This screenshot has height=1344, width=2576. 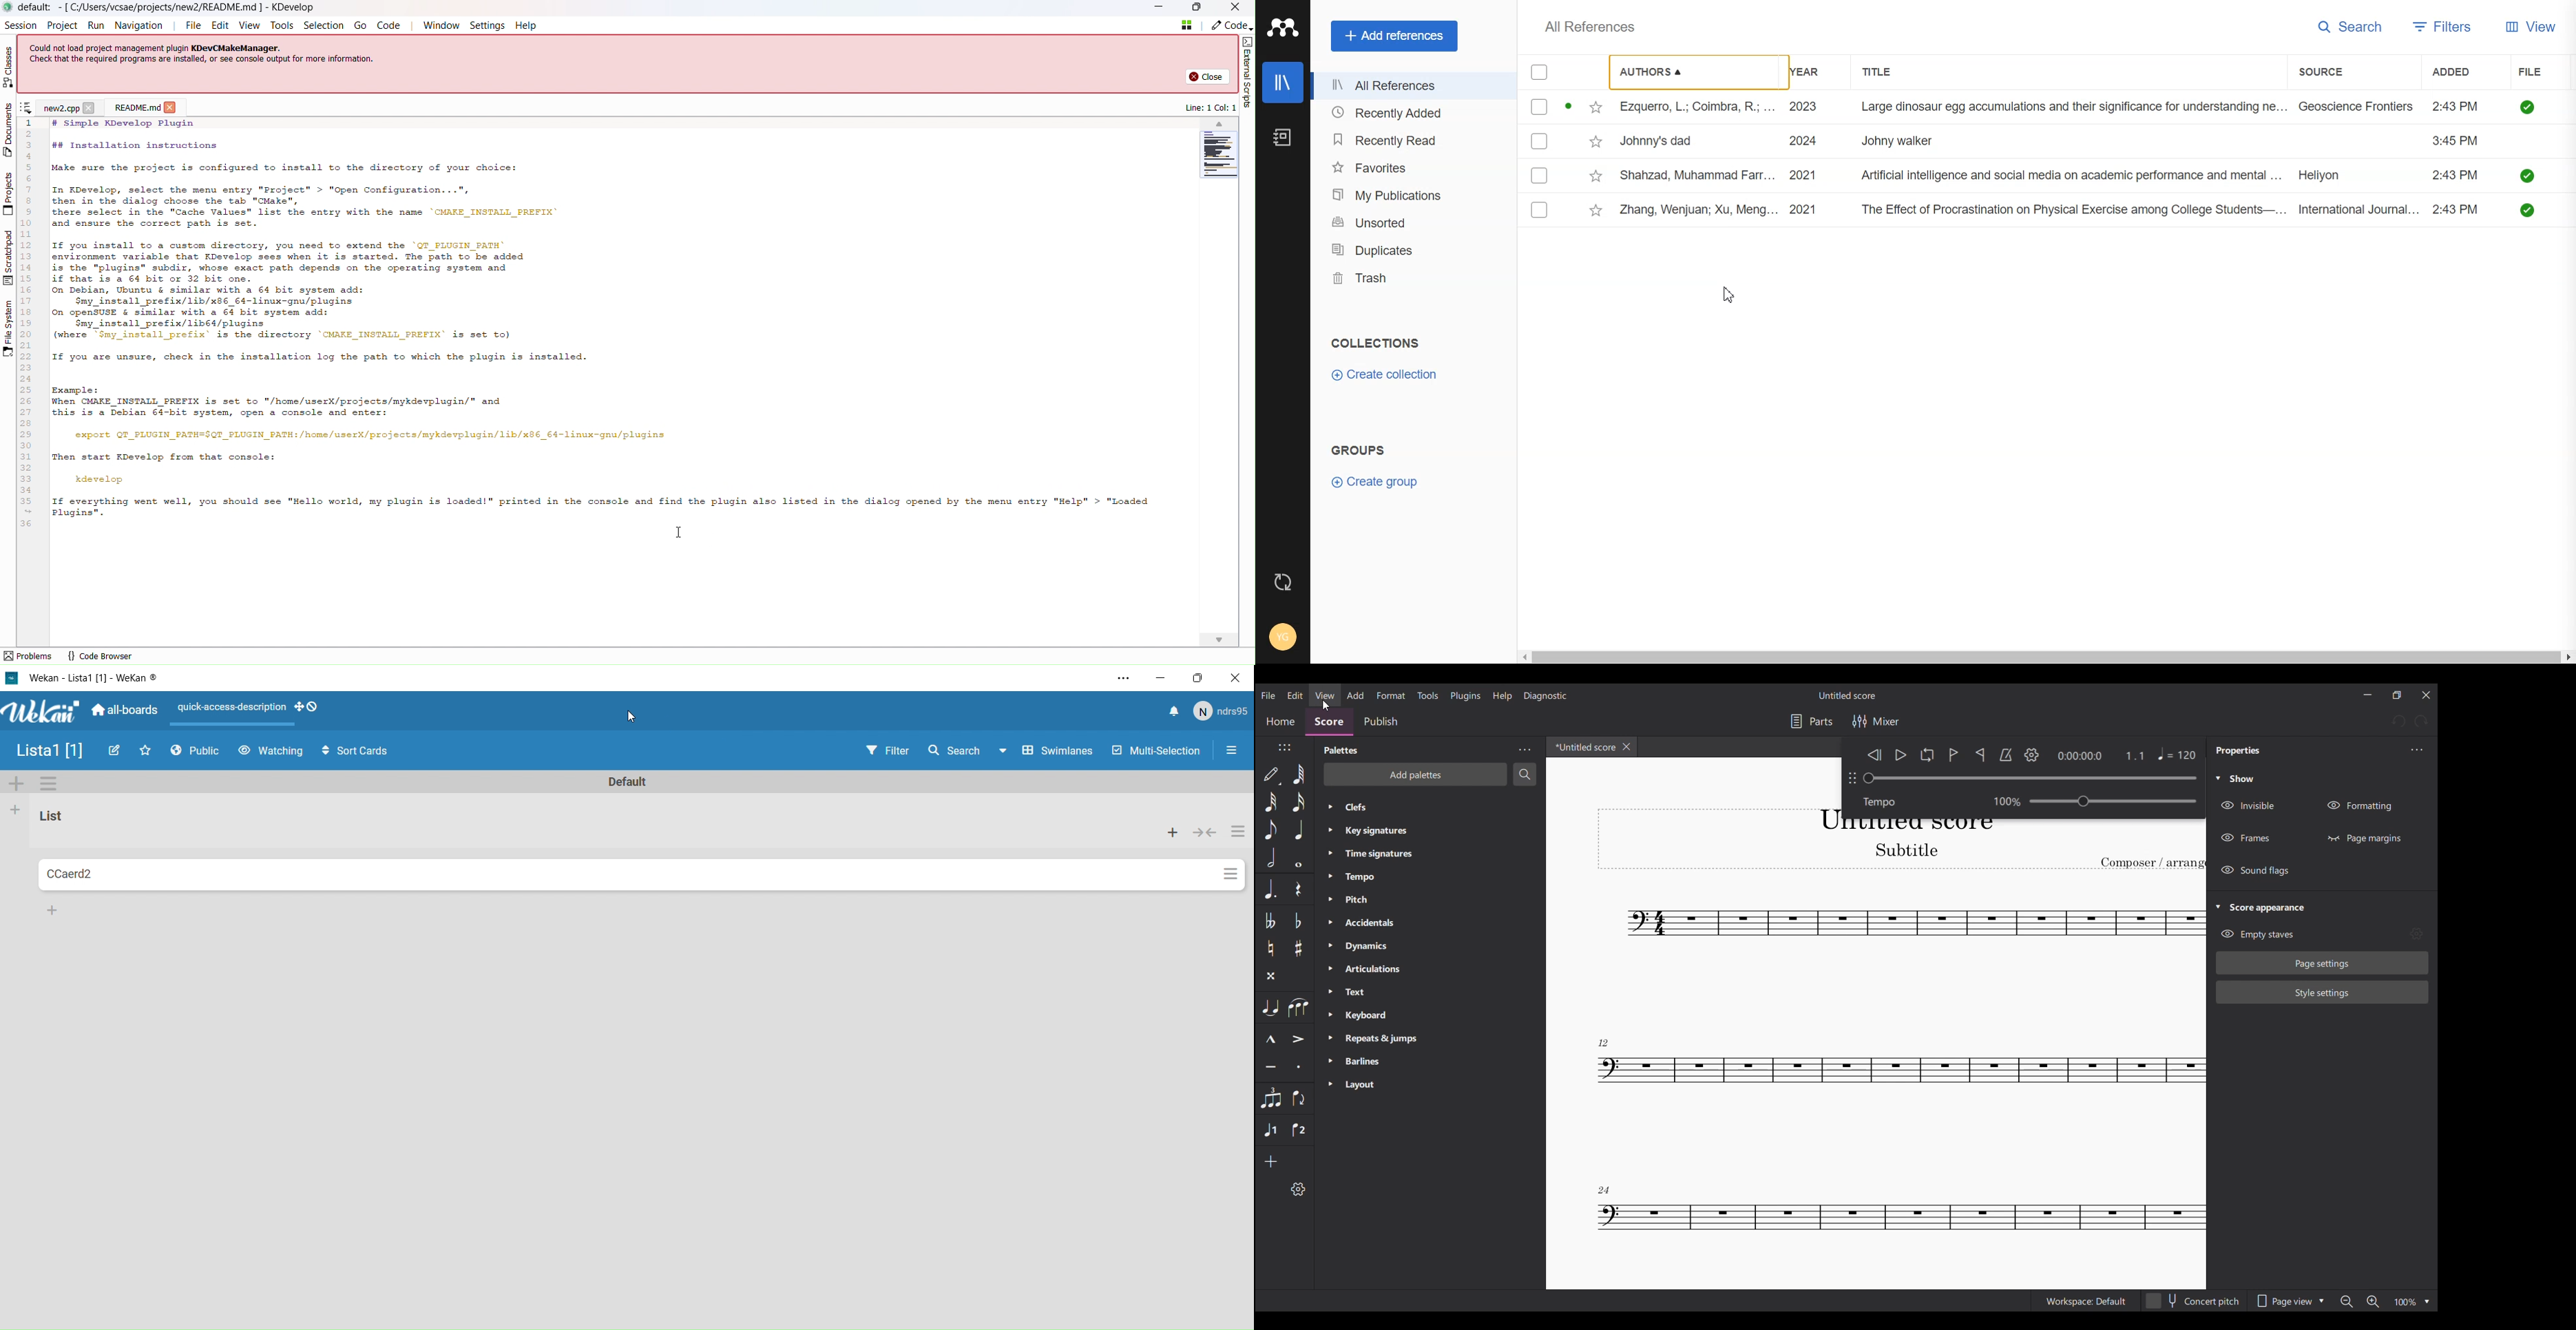 I want to click on 2023, so click(x=1801, y=106).